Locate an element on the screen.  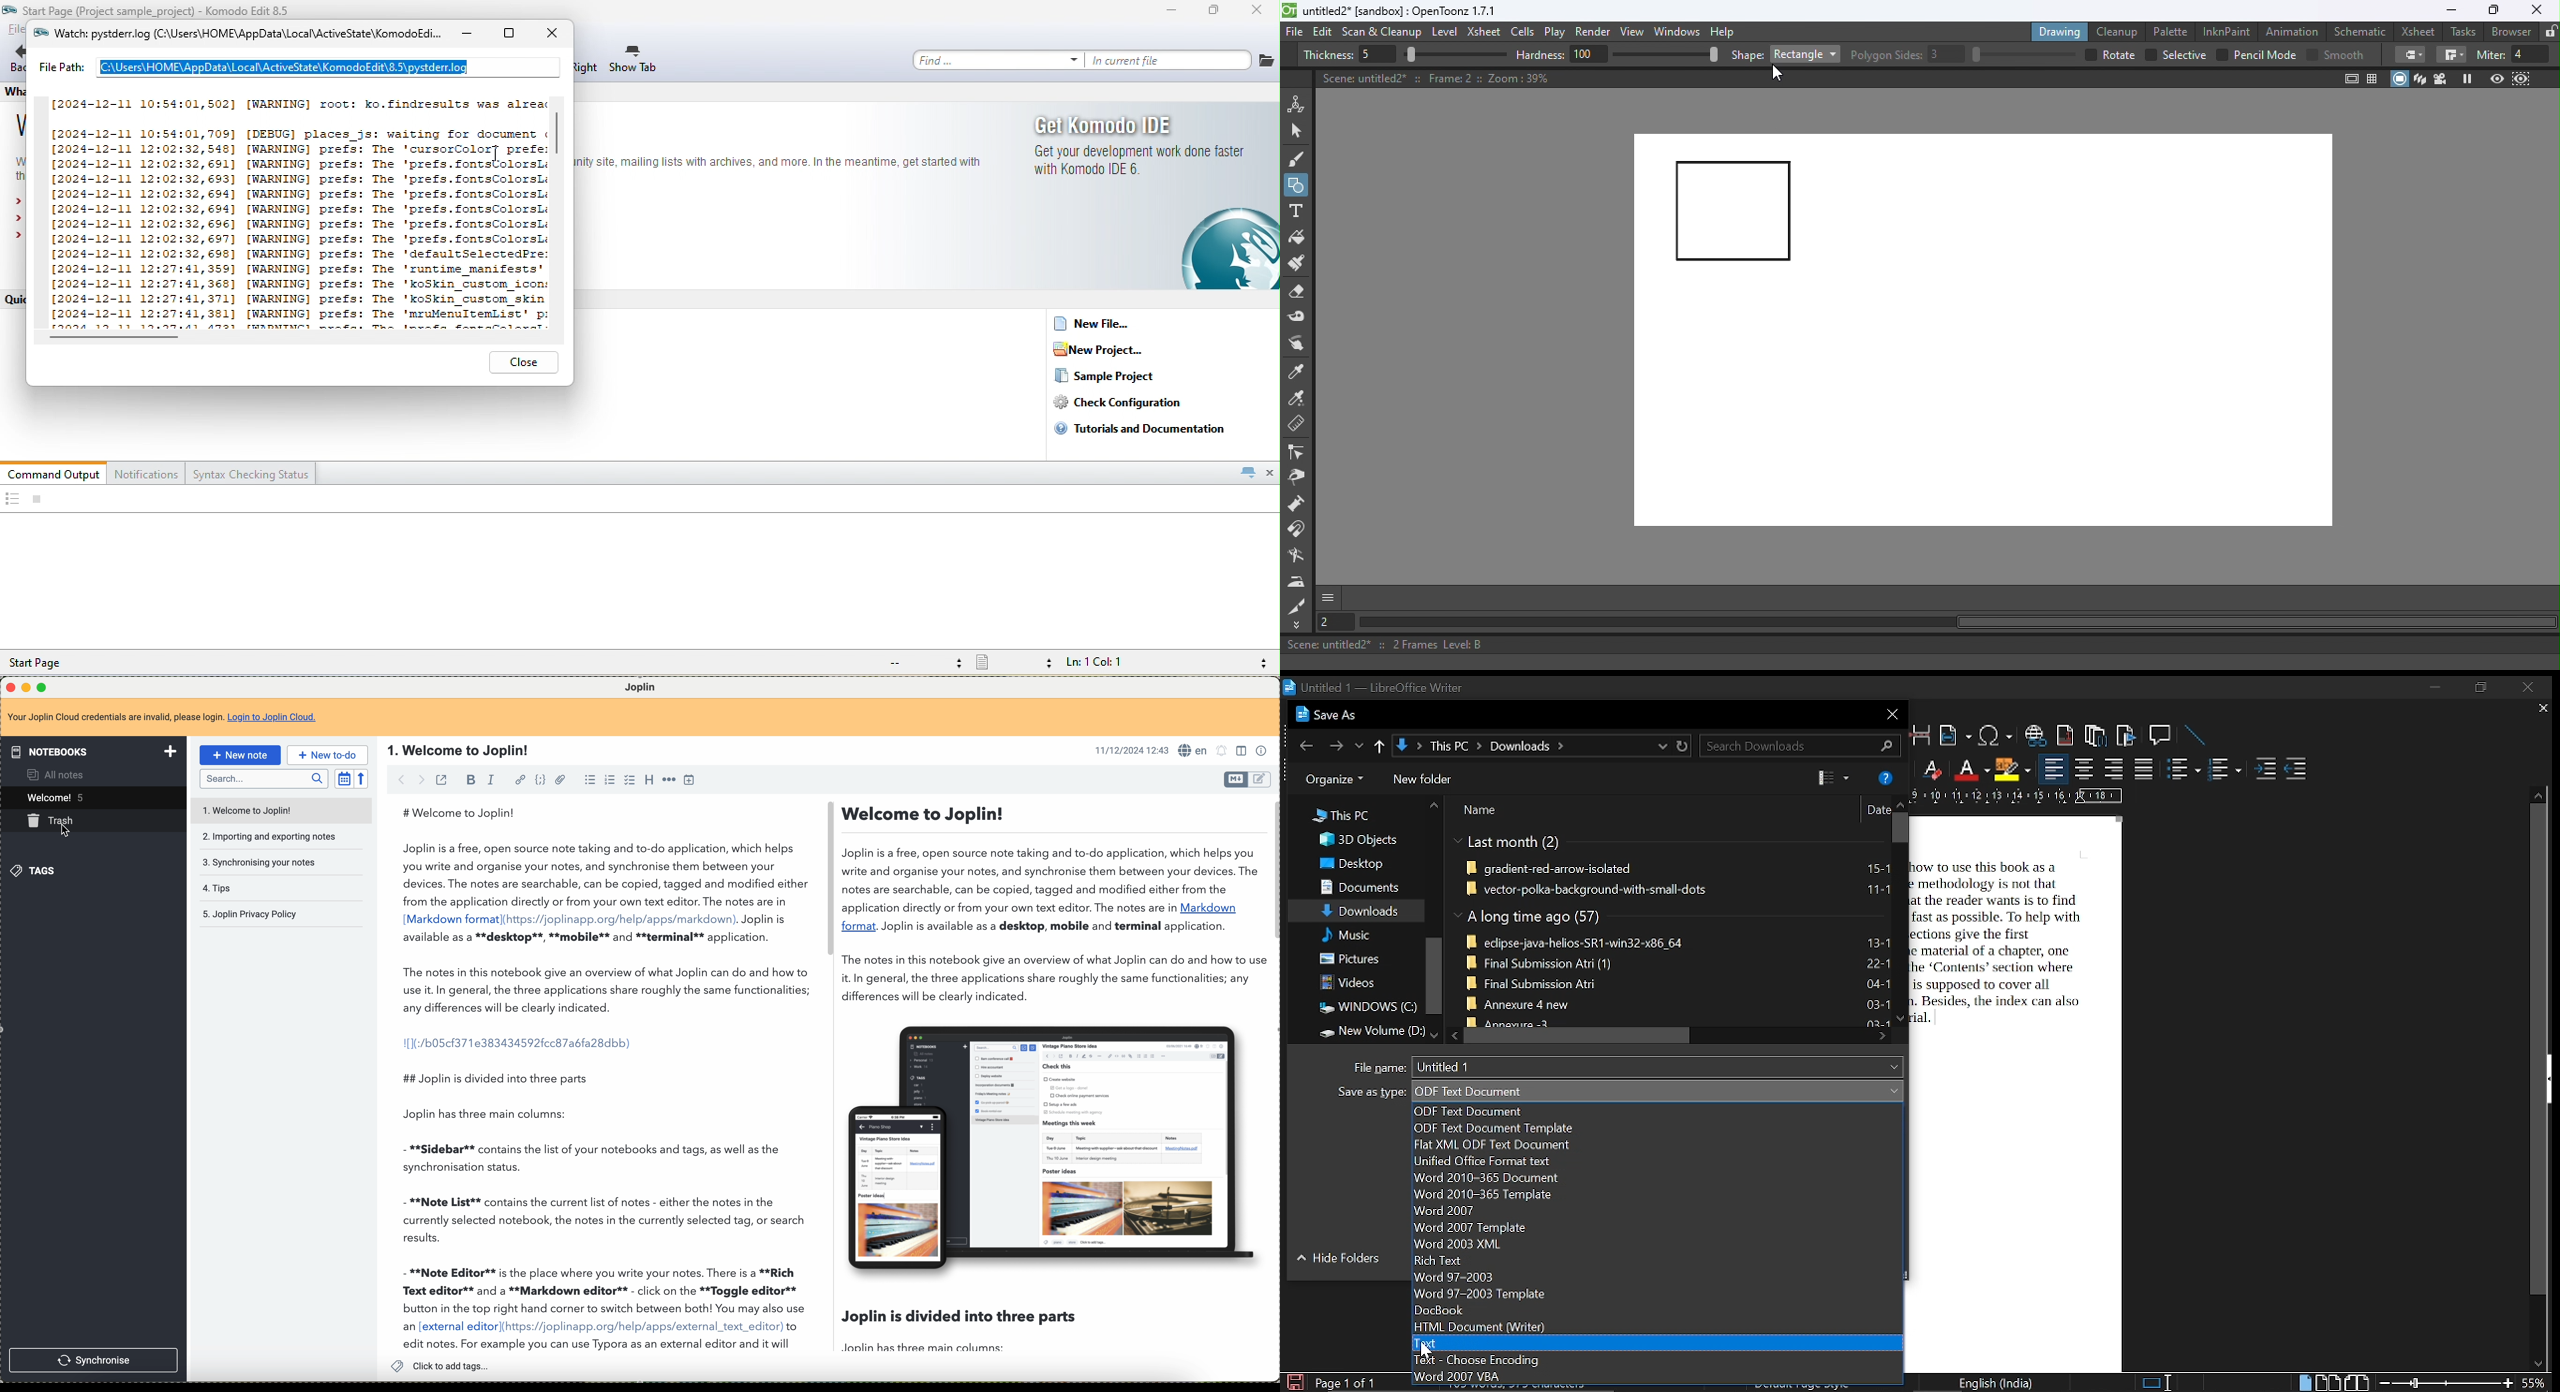
horizontal scroll bar is located at coordinates (115, 338).